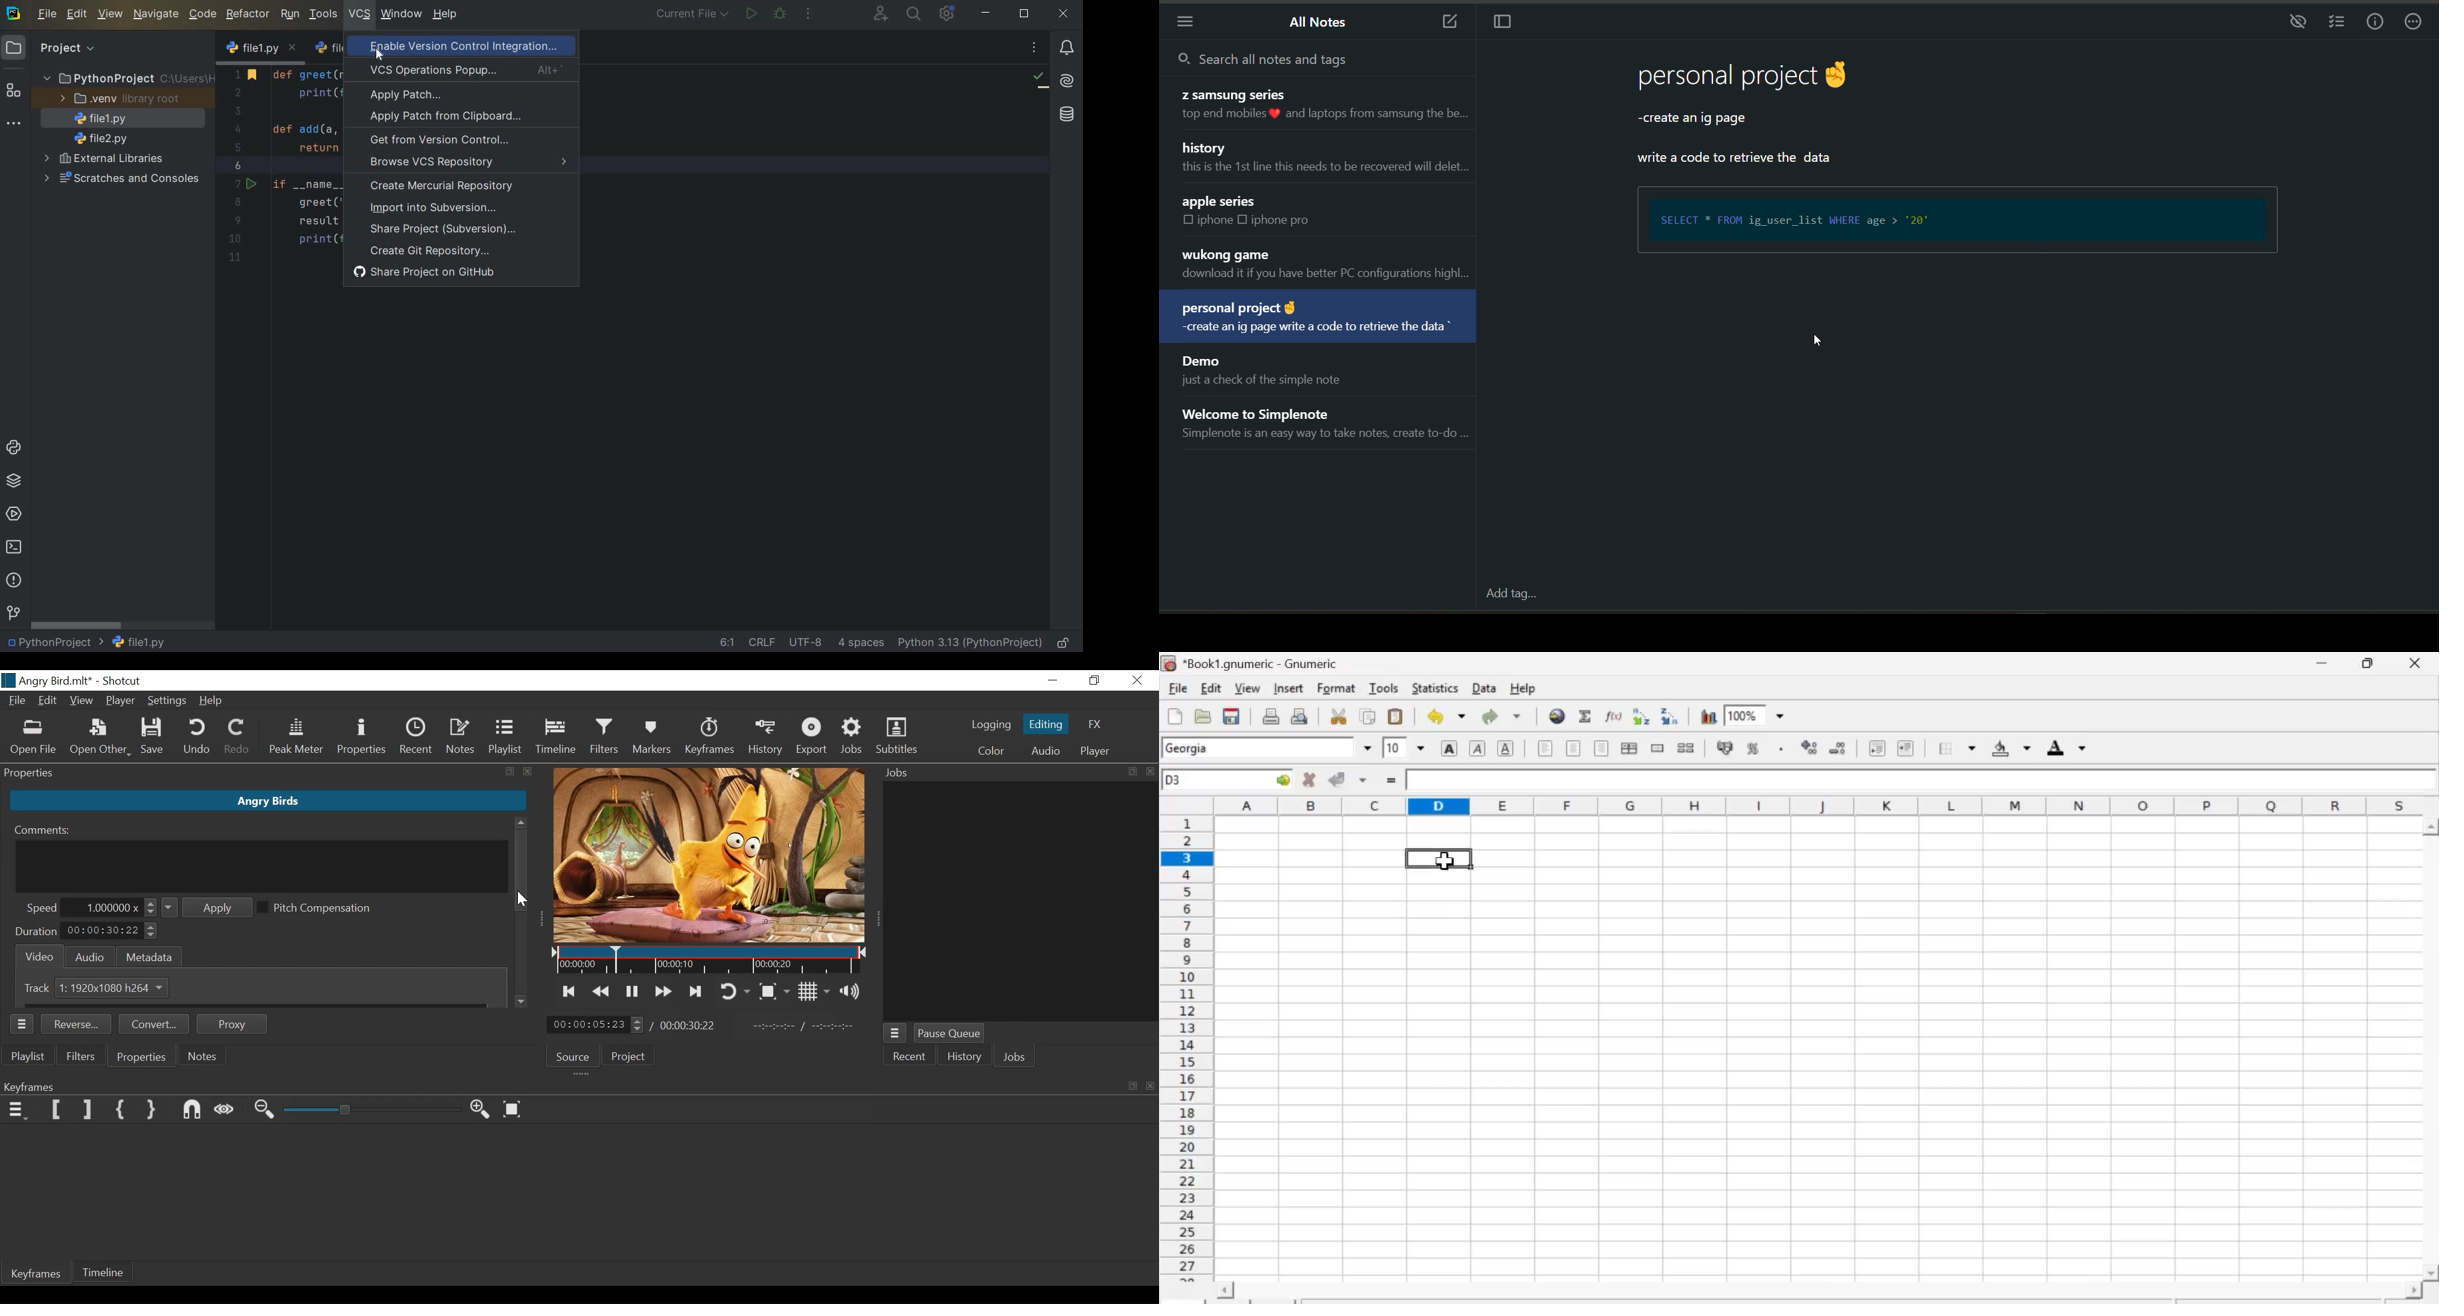 The height and width of the screenshot is (1316, 2464). Describe the element at coordinates (1297, 211) in the screenshot. I see `note title  and preview` at that location.